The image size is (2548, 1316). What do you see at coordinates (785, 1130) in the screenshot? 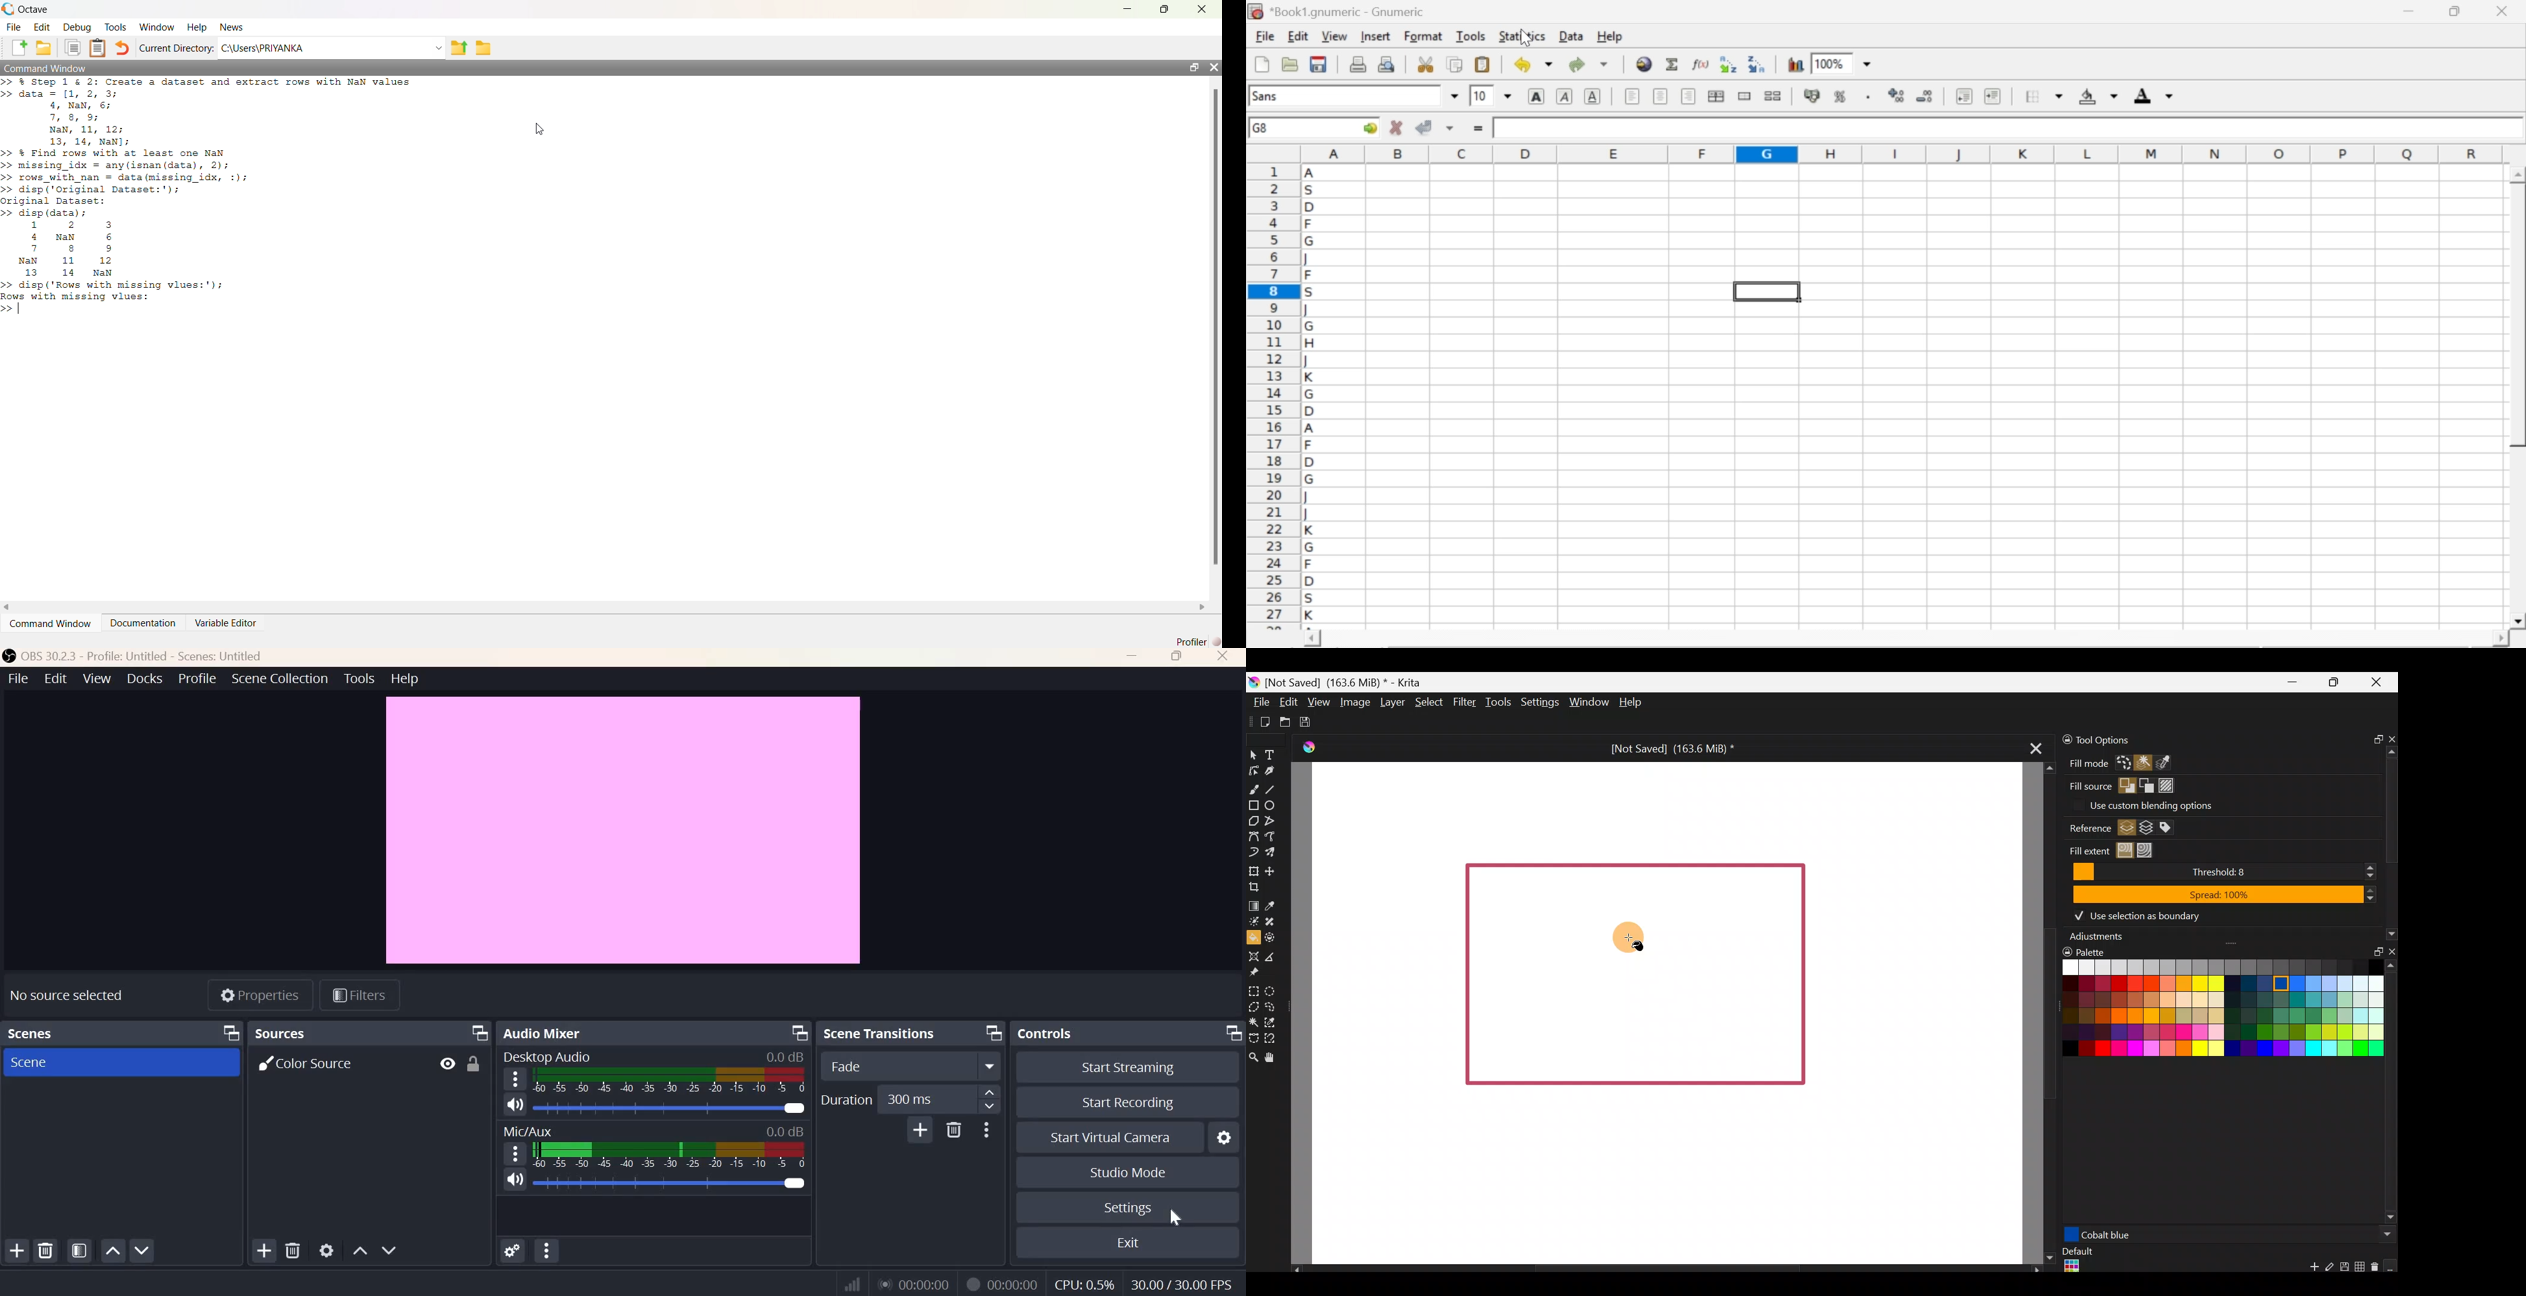
I see `Audio Level Indicator` at bounding box center [785, 1130].